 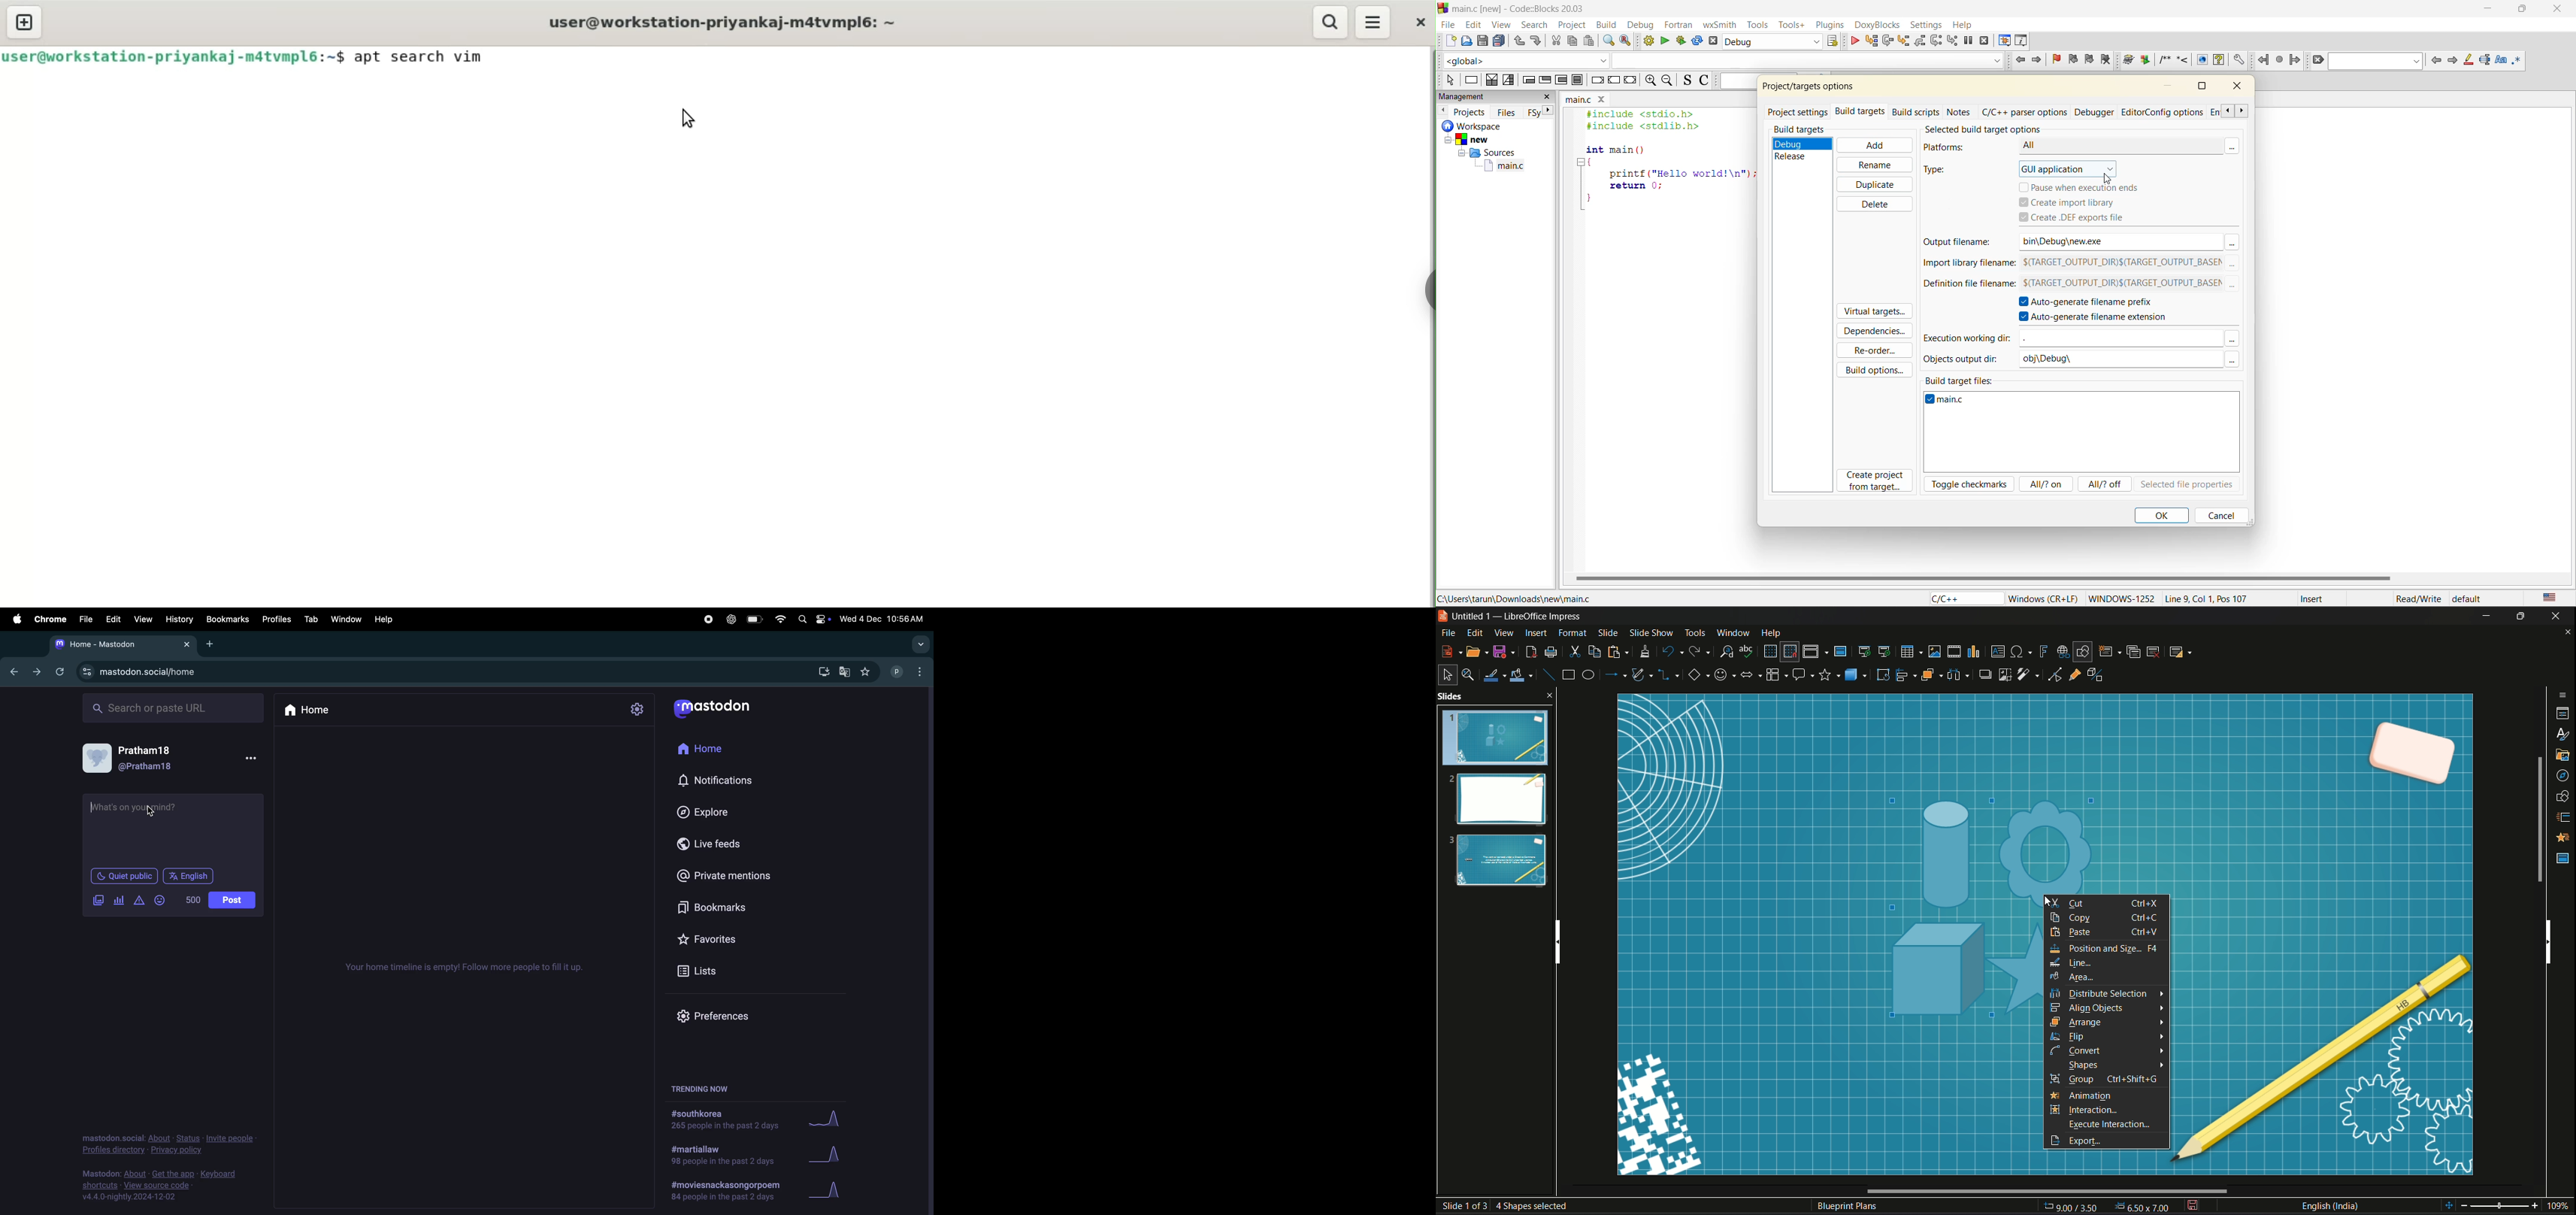 What do you see at coordinates (1513, 617) in the screenshot?
I see `Logo and name` at bounding box center [1513, 617].